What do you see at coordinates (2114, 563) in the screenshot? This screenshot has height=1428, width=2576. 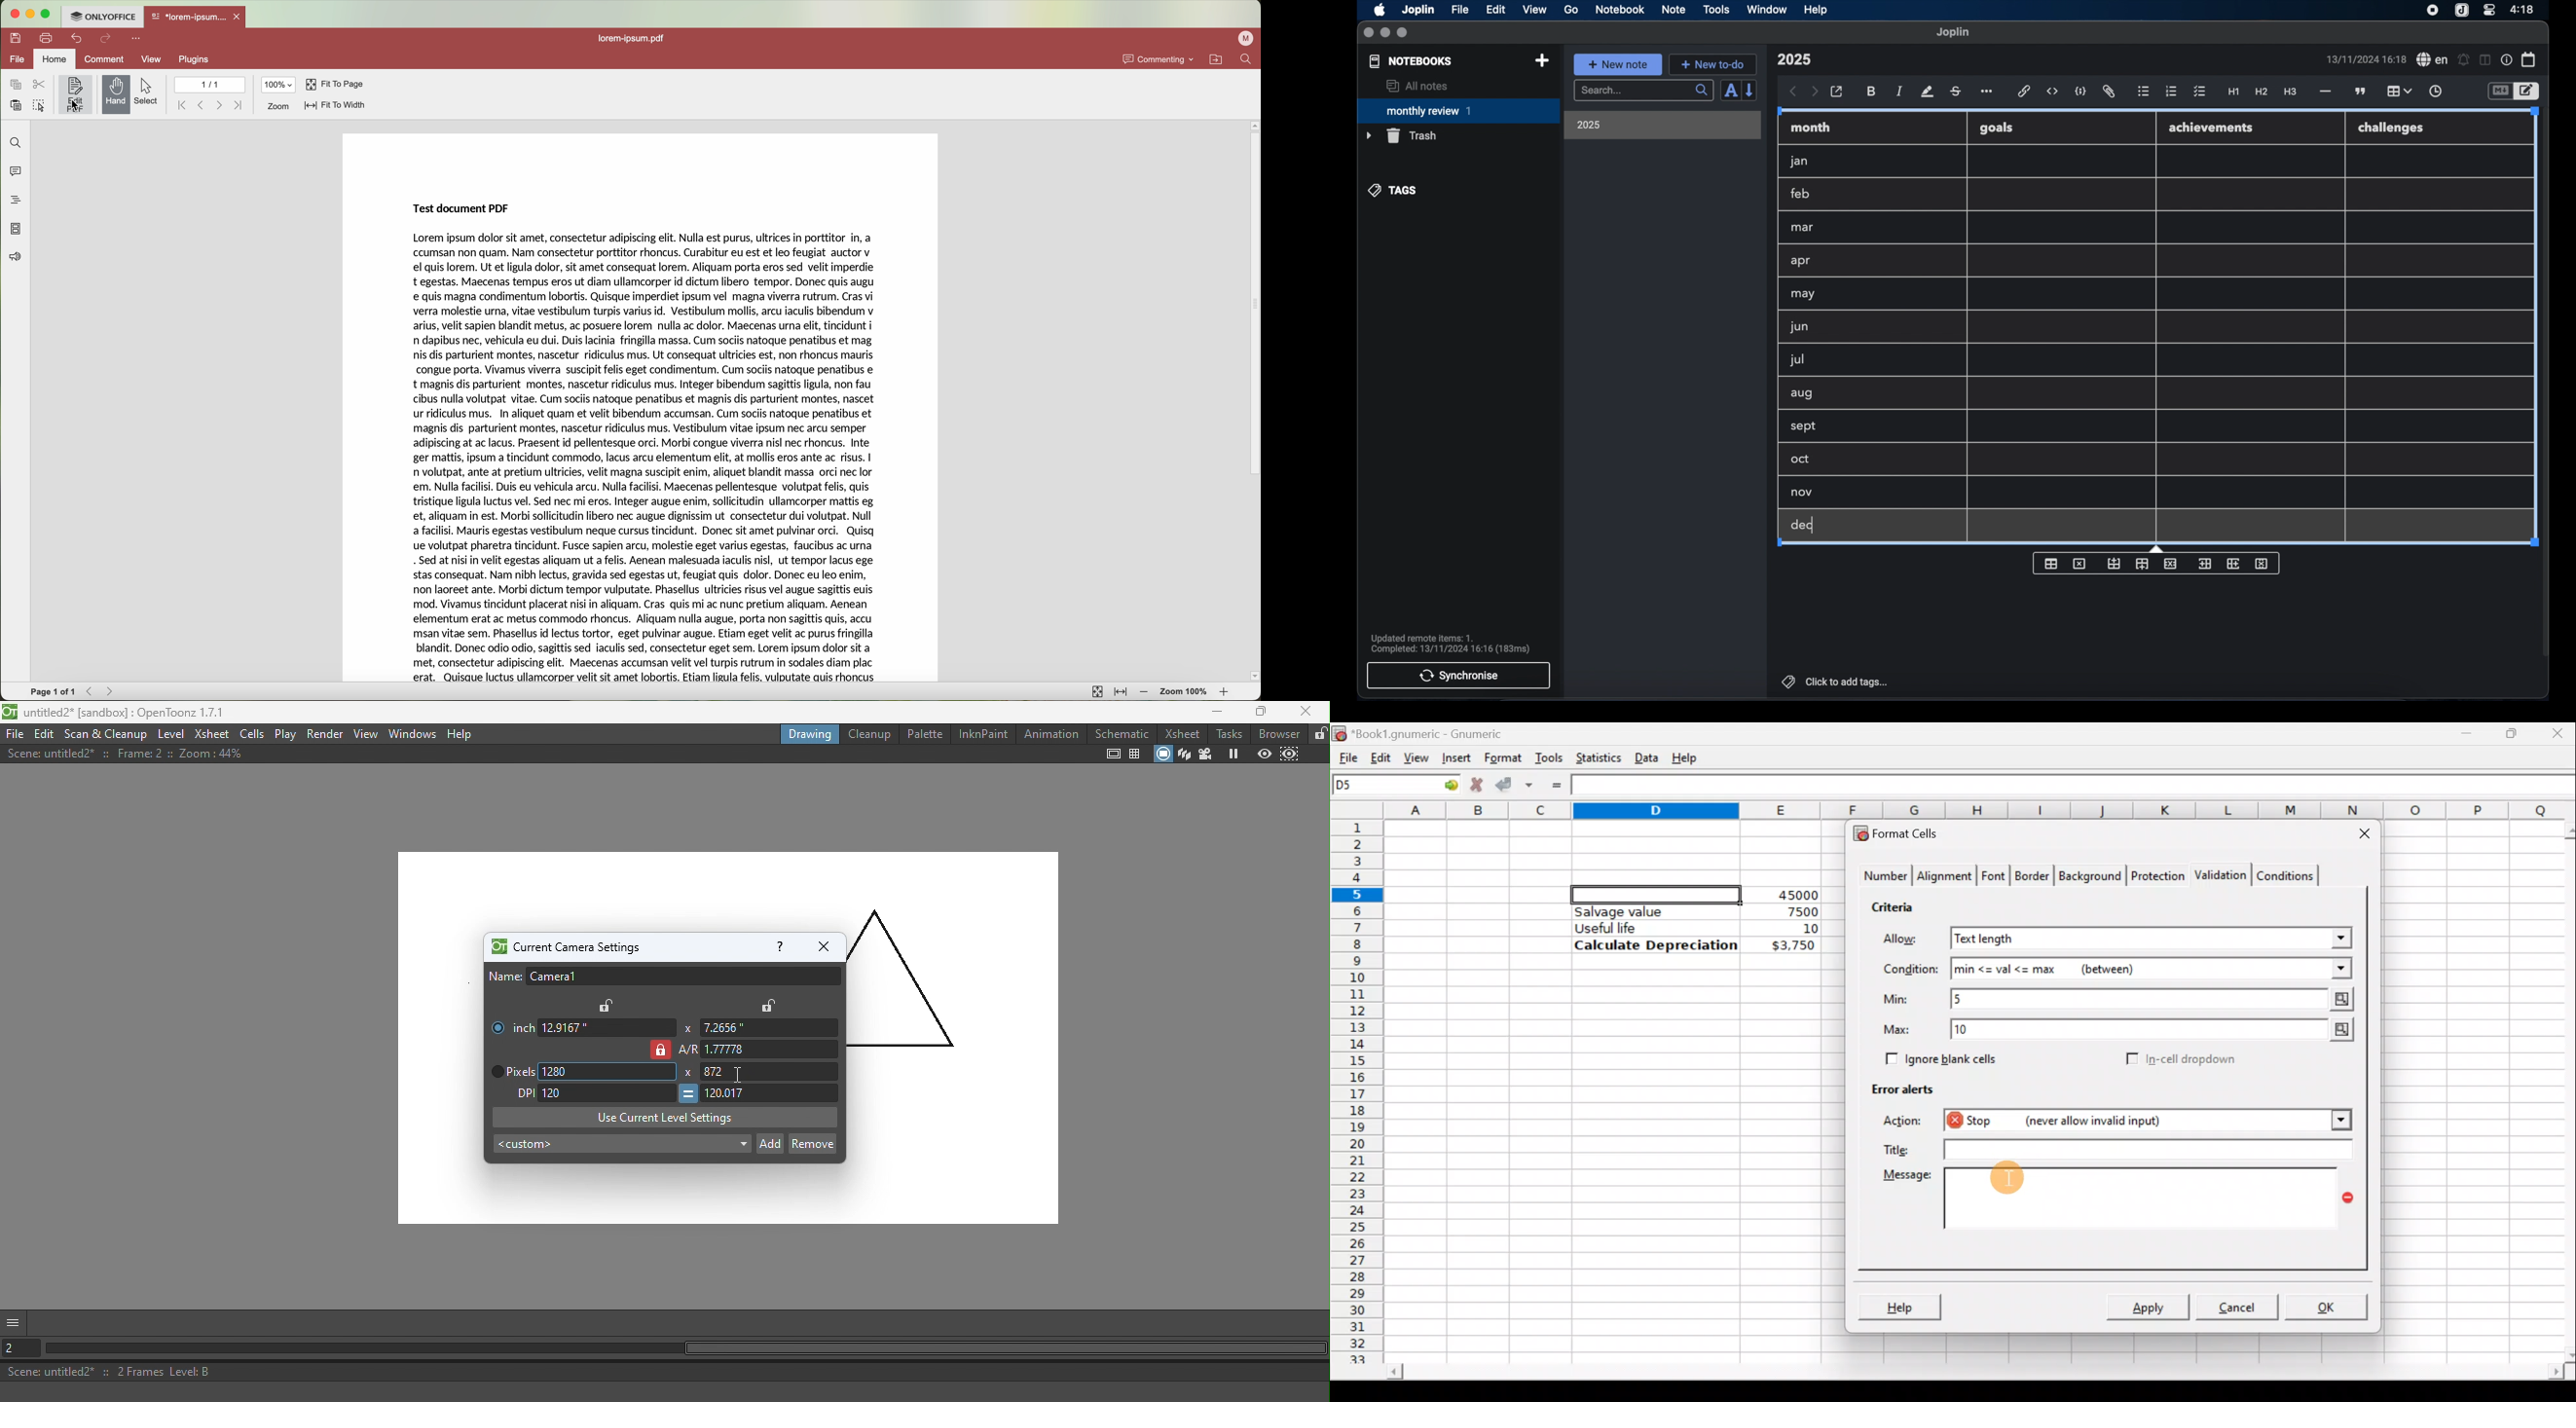 I see `insert row before` at bounding box center [2114, 563].